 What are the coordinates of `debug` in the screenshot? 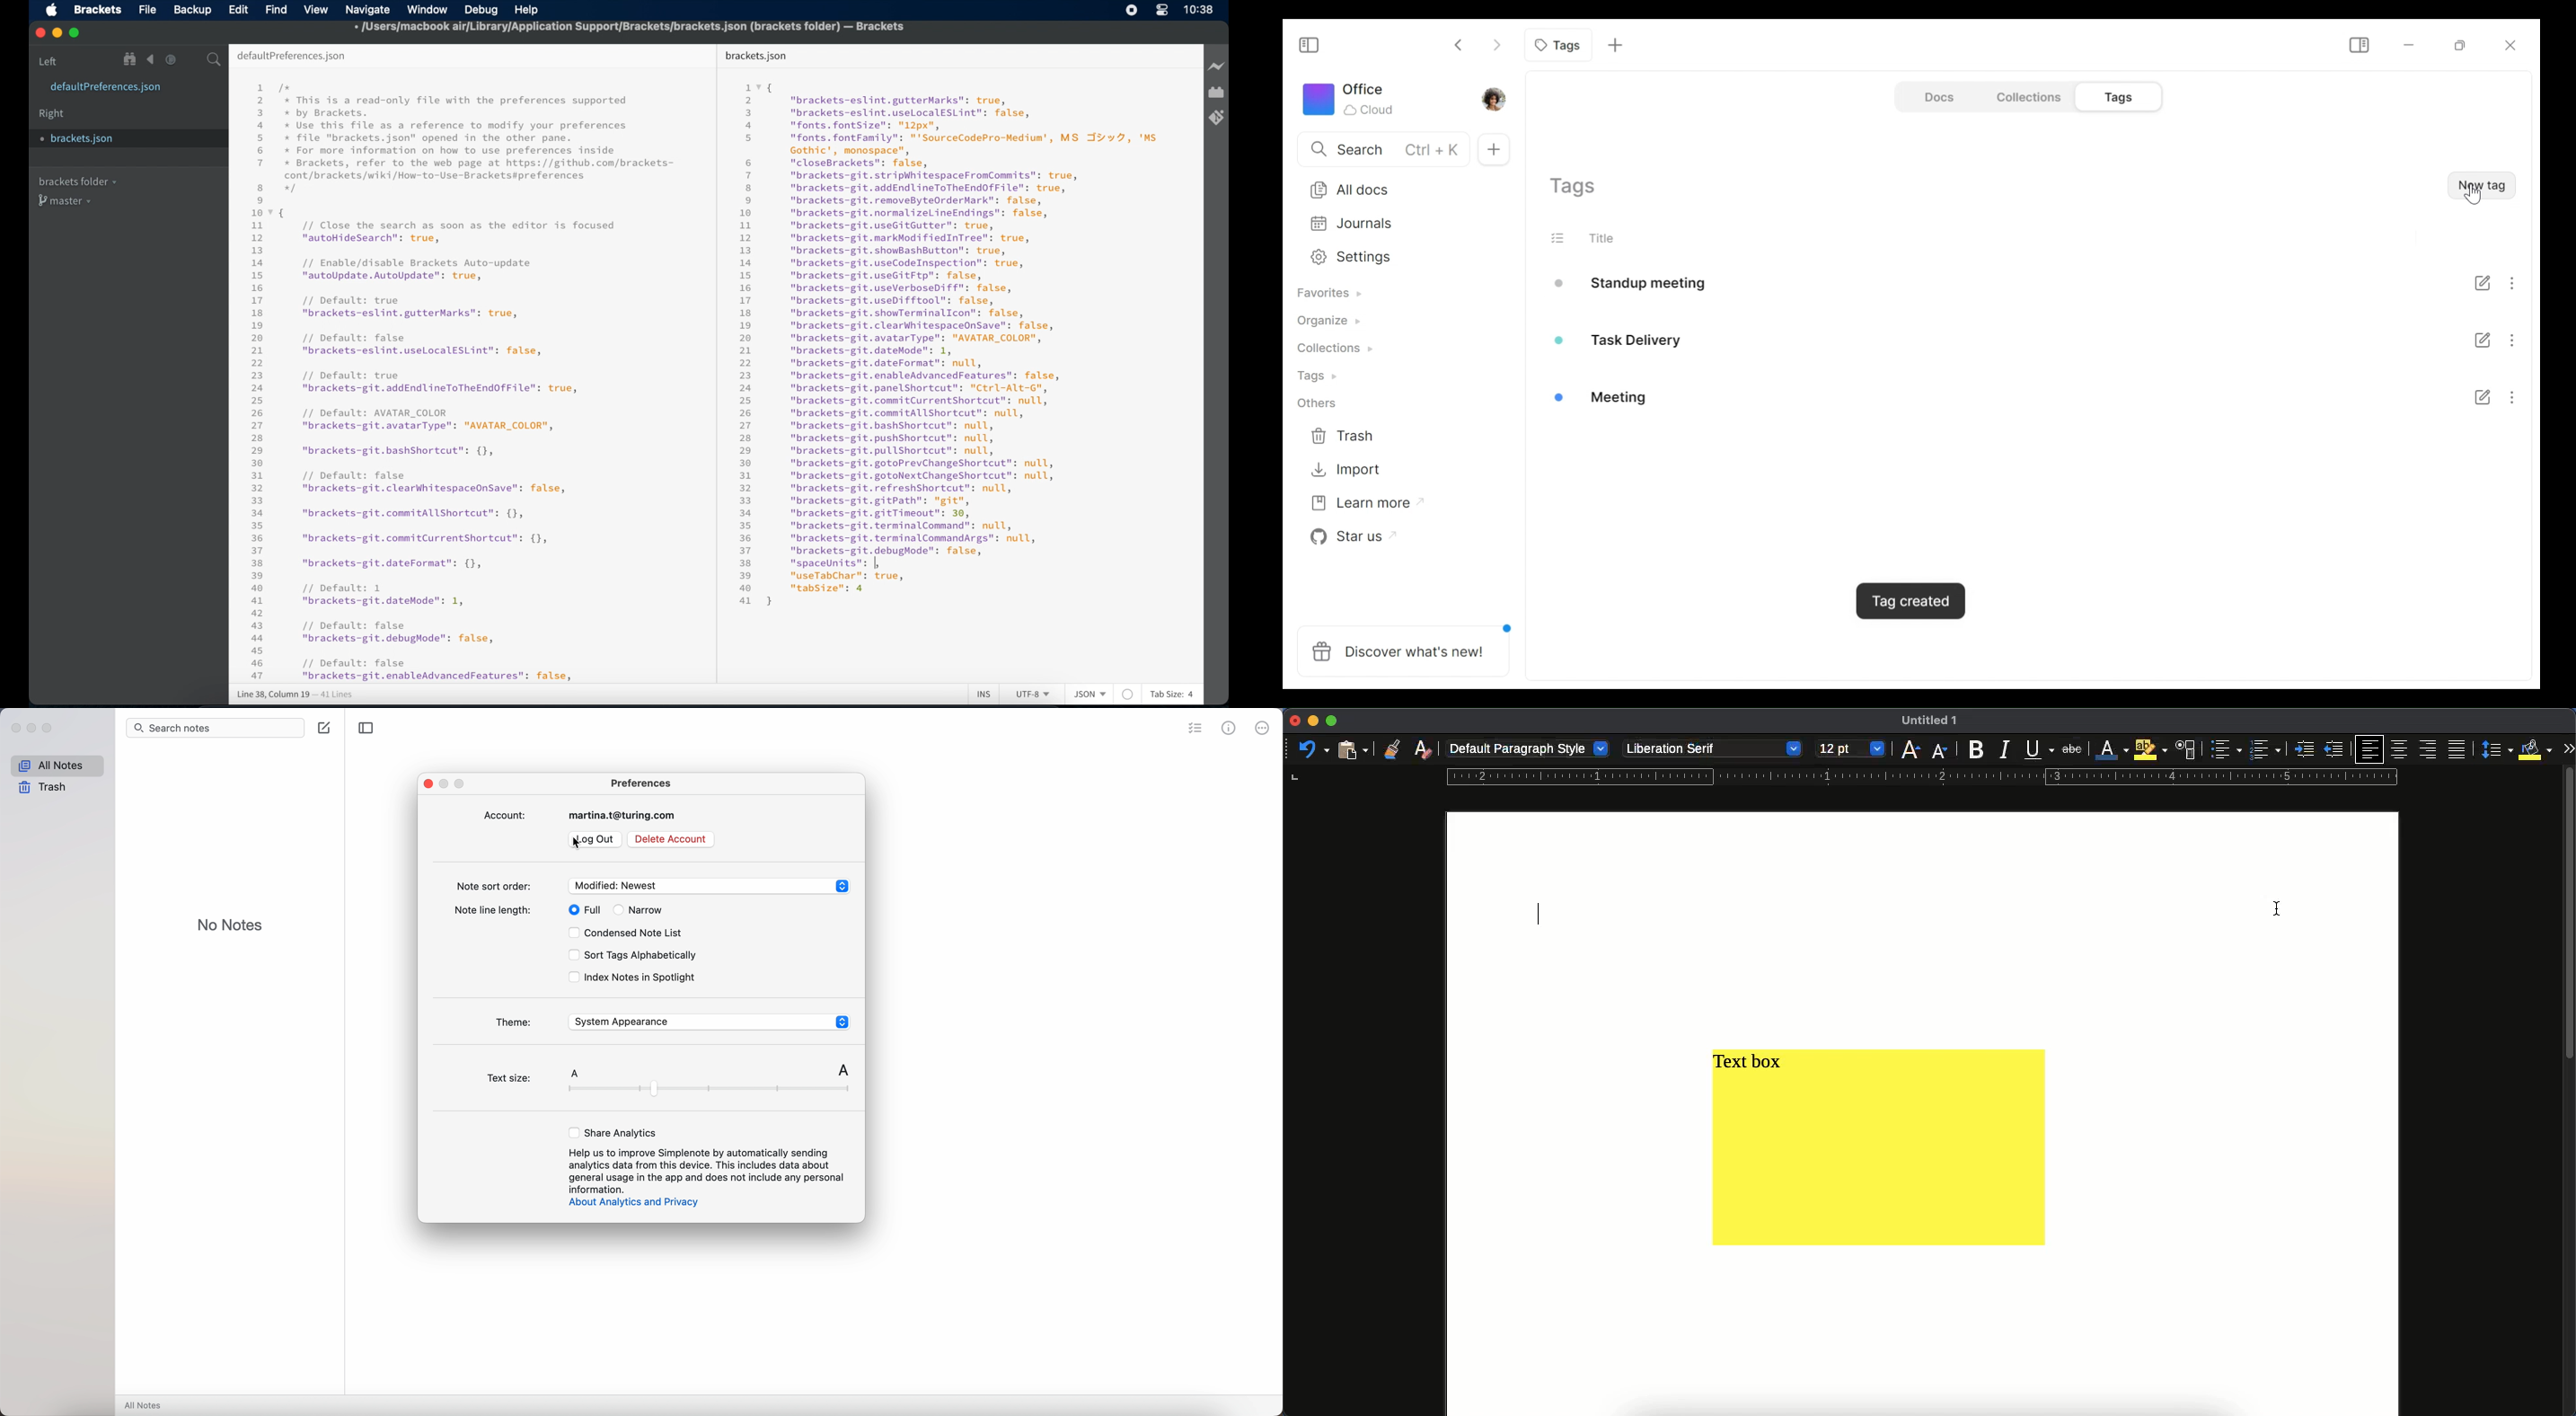 It's located at (482, 10).